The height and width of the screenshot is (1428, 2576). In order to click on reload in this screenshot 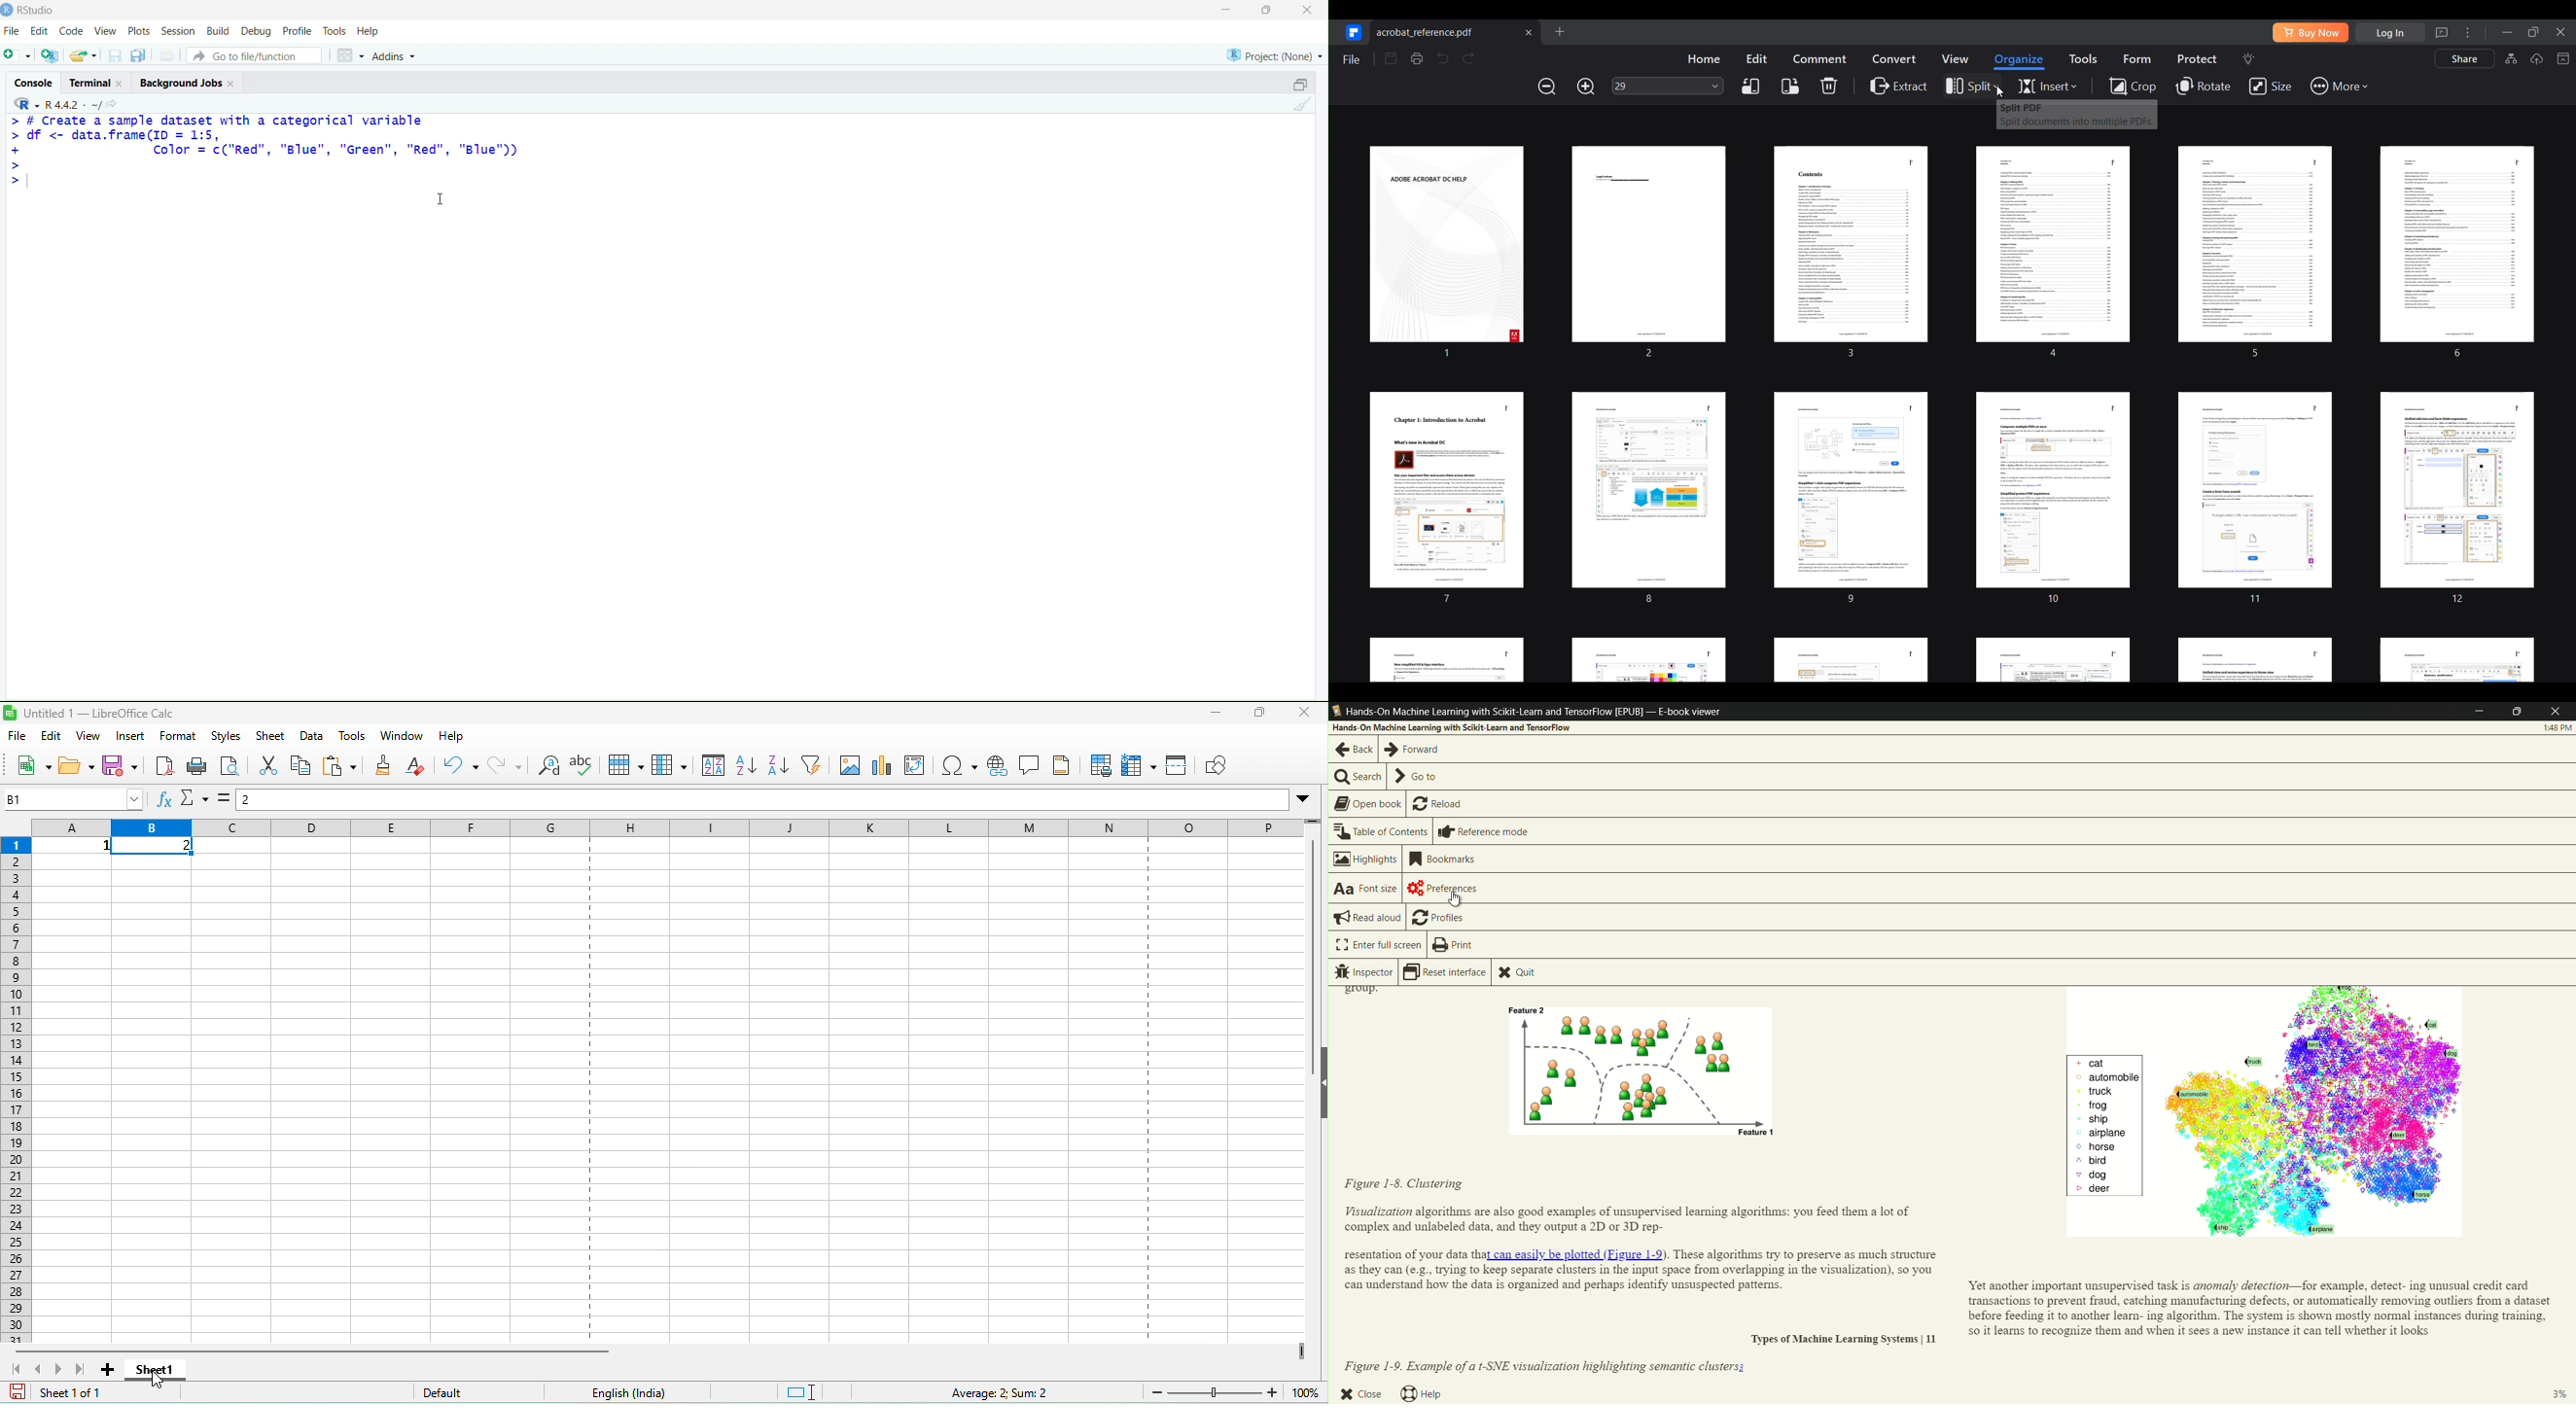, I will do `click(1439, 805)`.